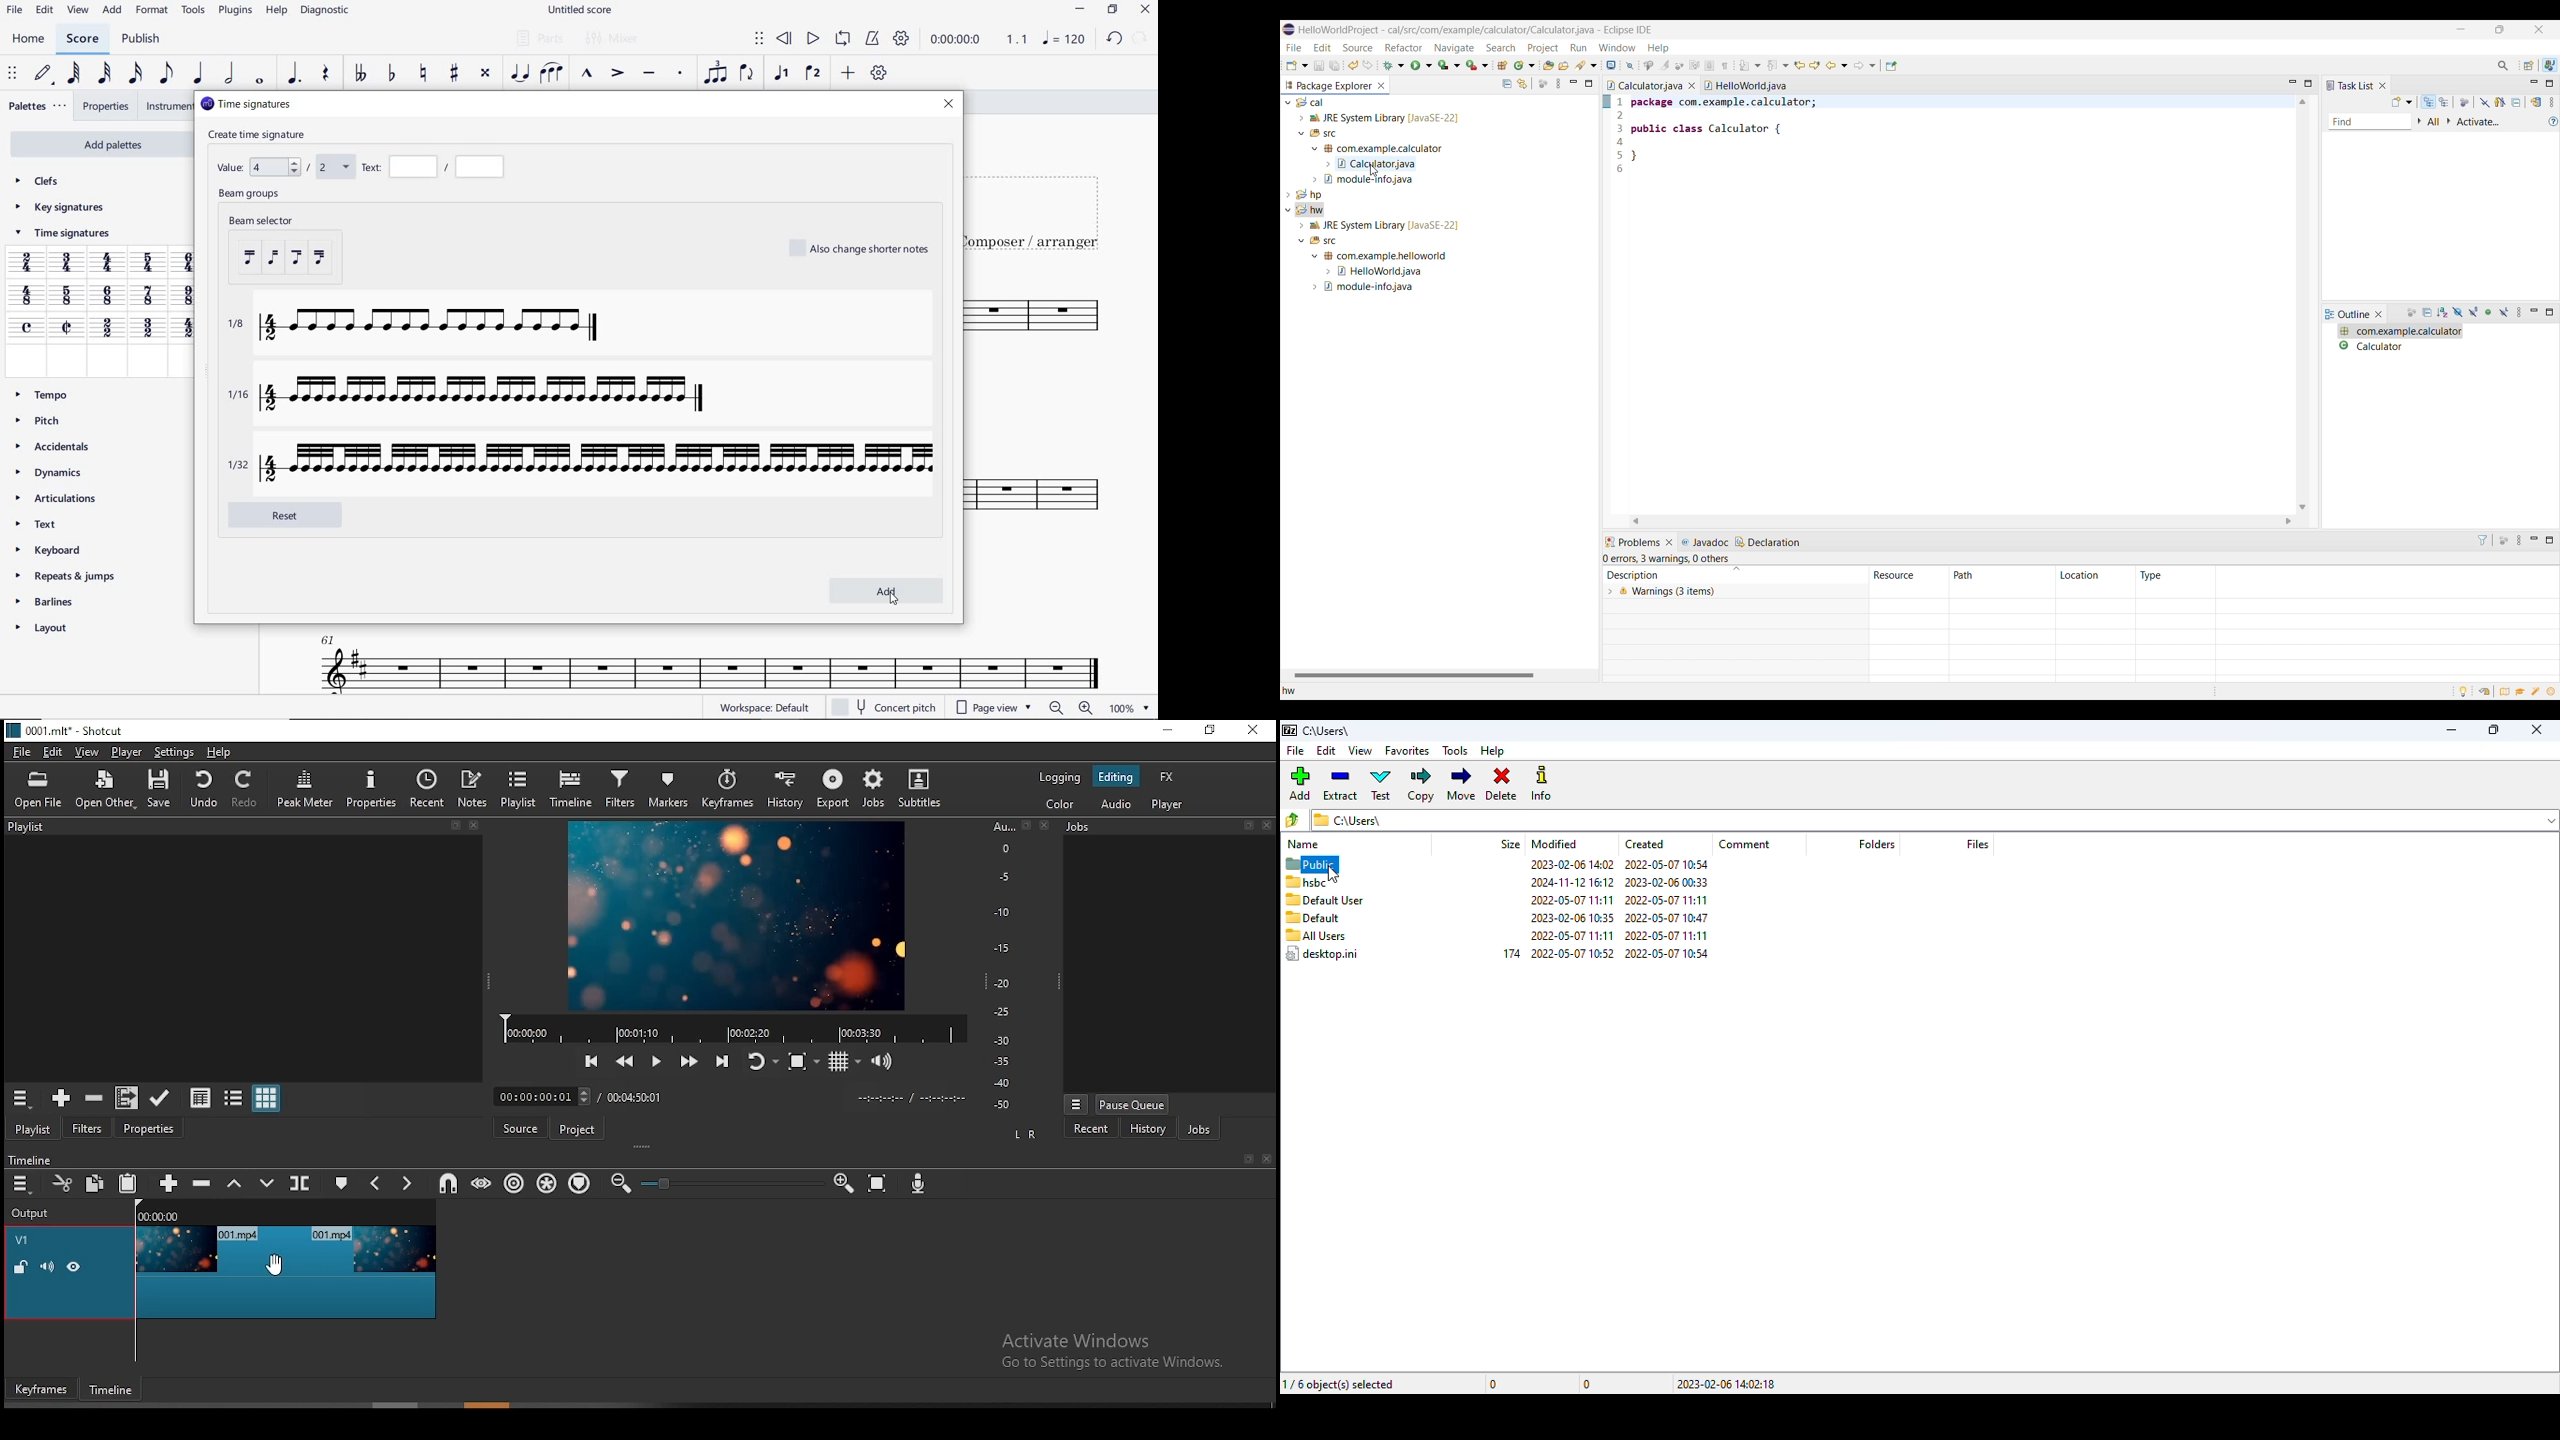 This screenshot has height=1456, width=2576. What do you see at coordinates (481, 396) in the screenshot?
I see `1/16 with time signature 4/2` at bounding box center [481, 396].